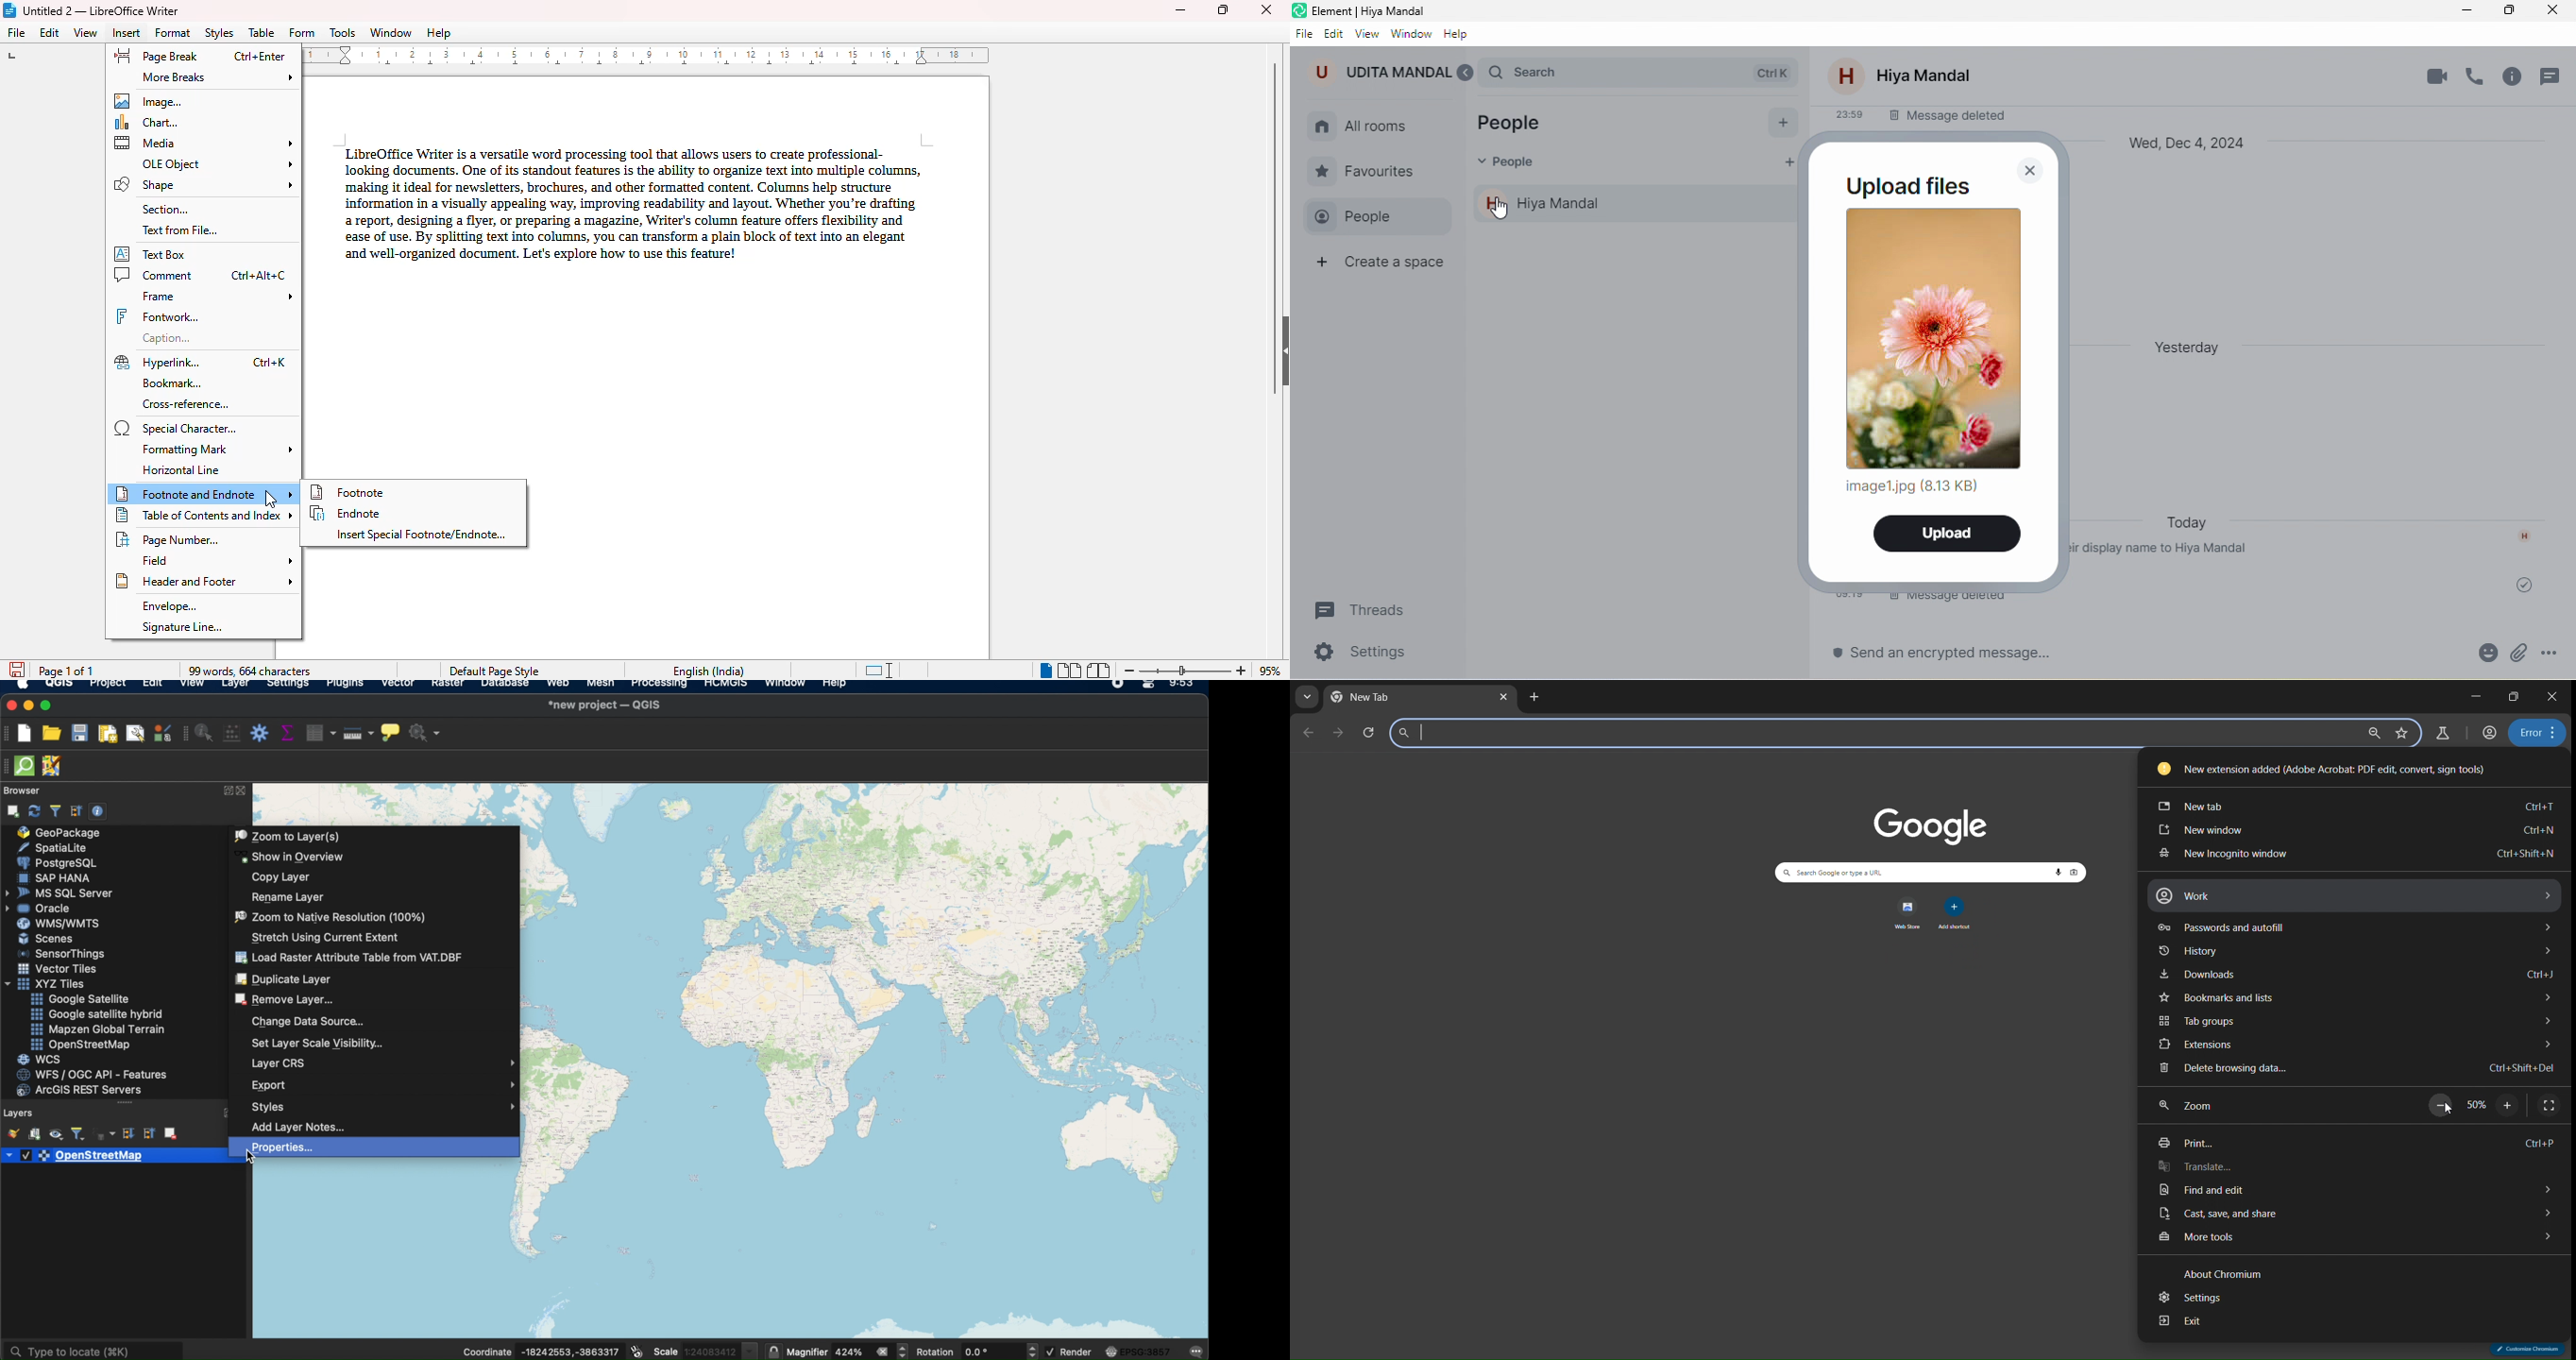  What do you see at coordinates (2437, 75) in the screenshot?
I see `video call` at bounding box center [2437, 75].